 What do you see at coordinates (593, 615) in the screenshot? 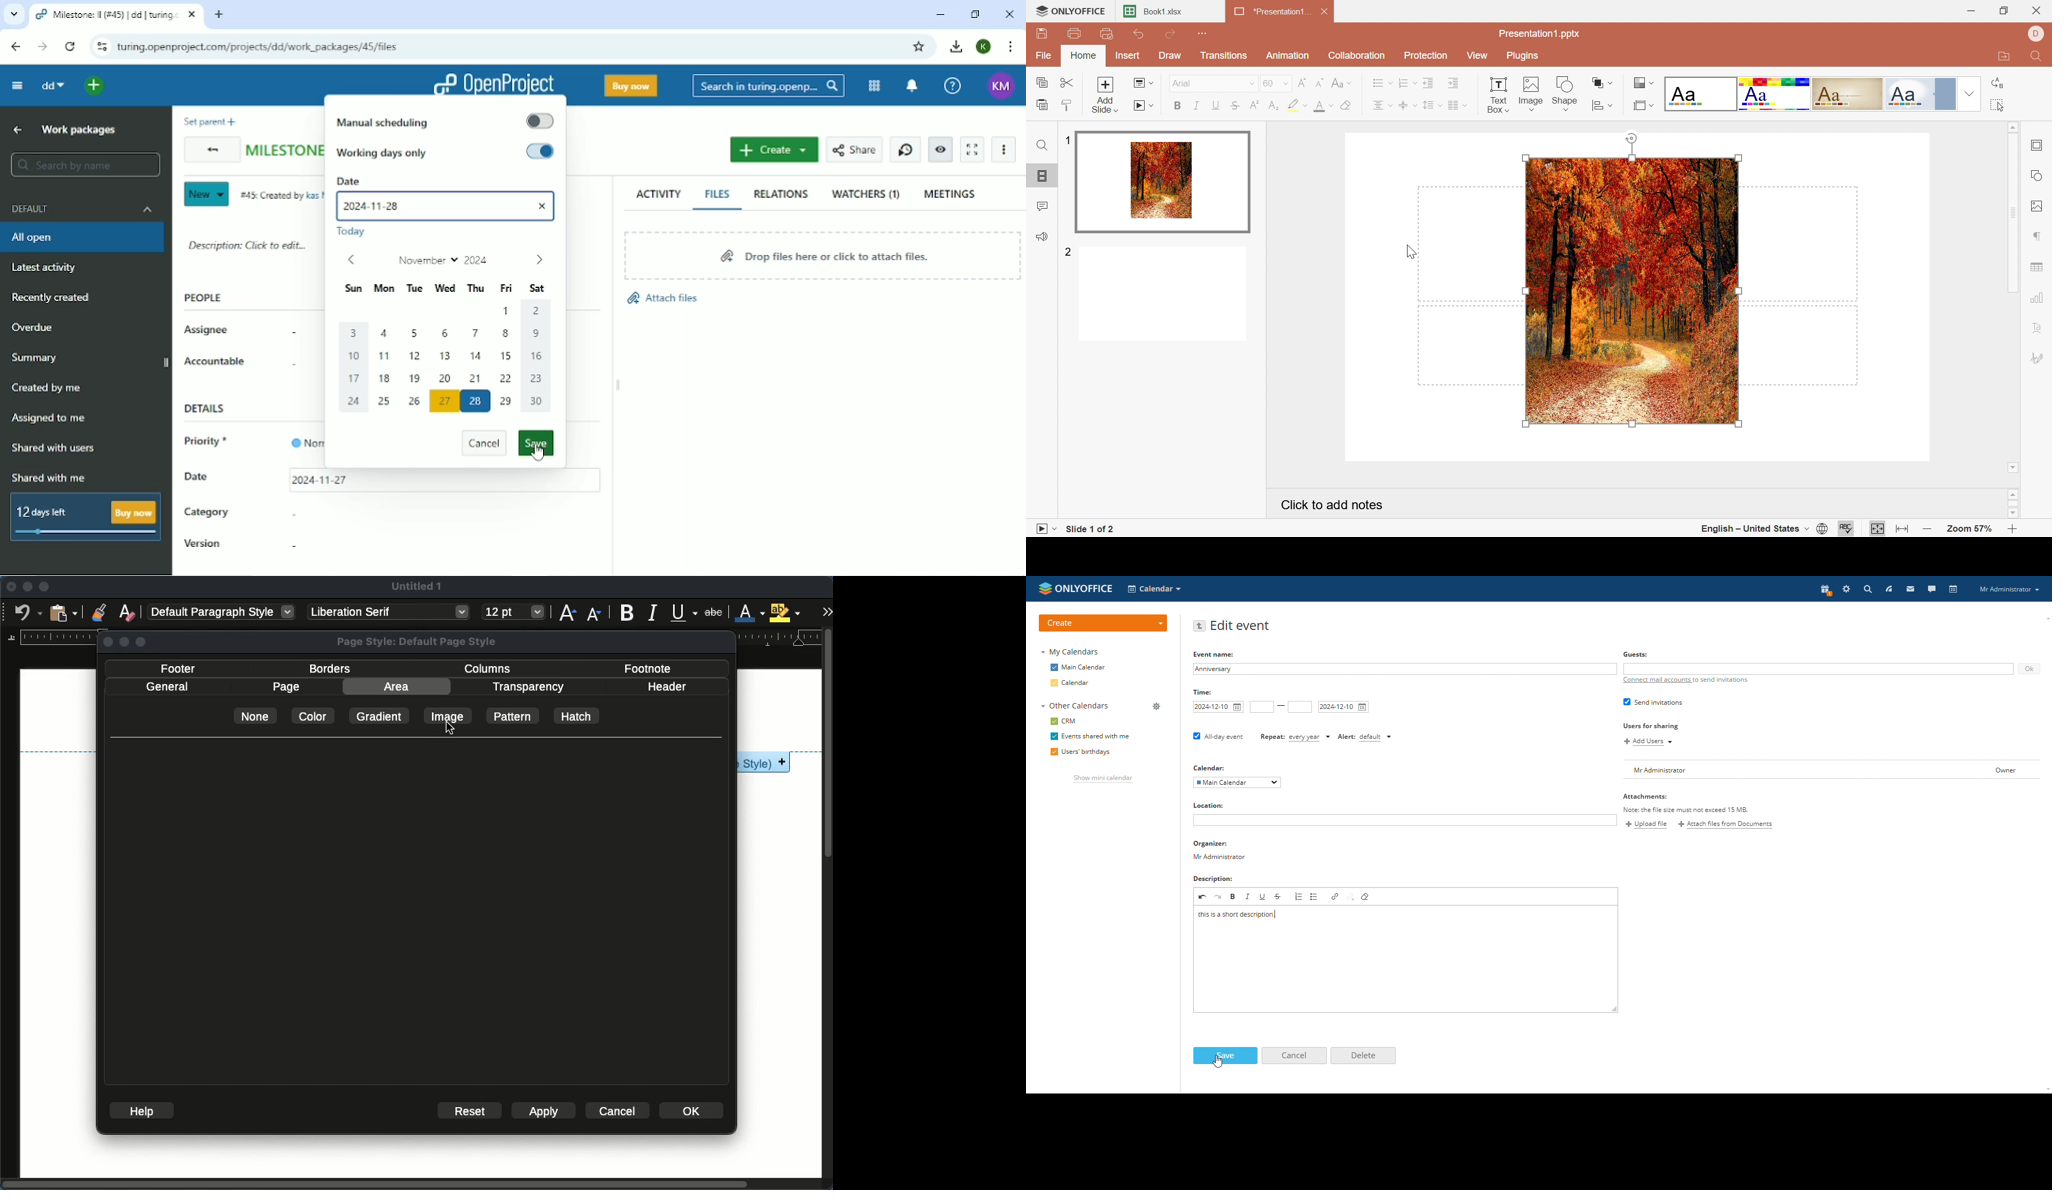
I see `decrease size` at bounding box center [593, 615].